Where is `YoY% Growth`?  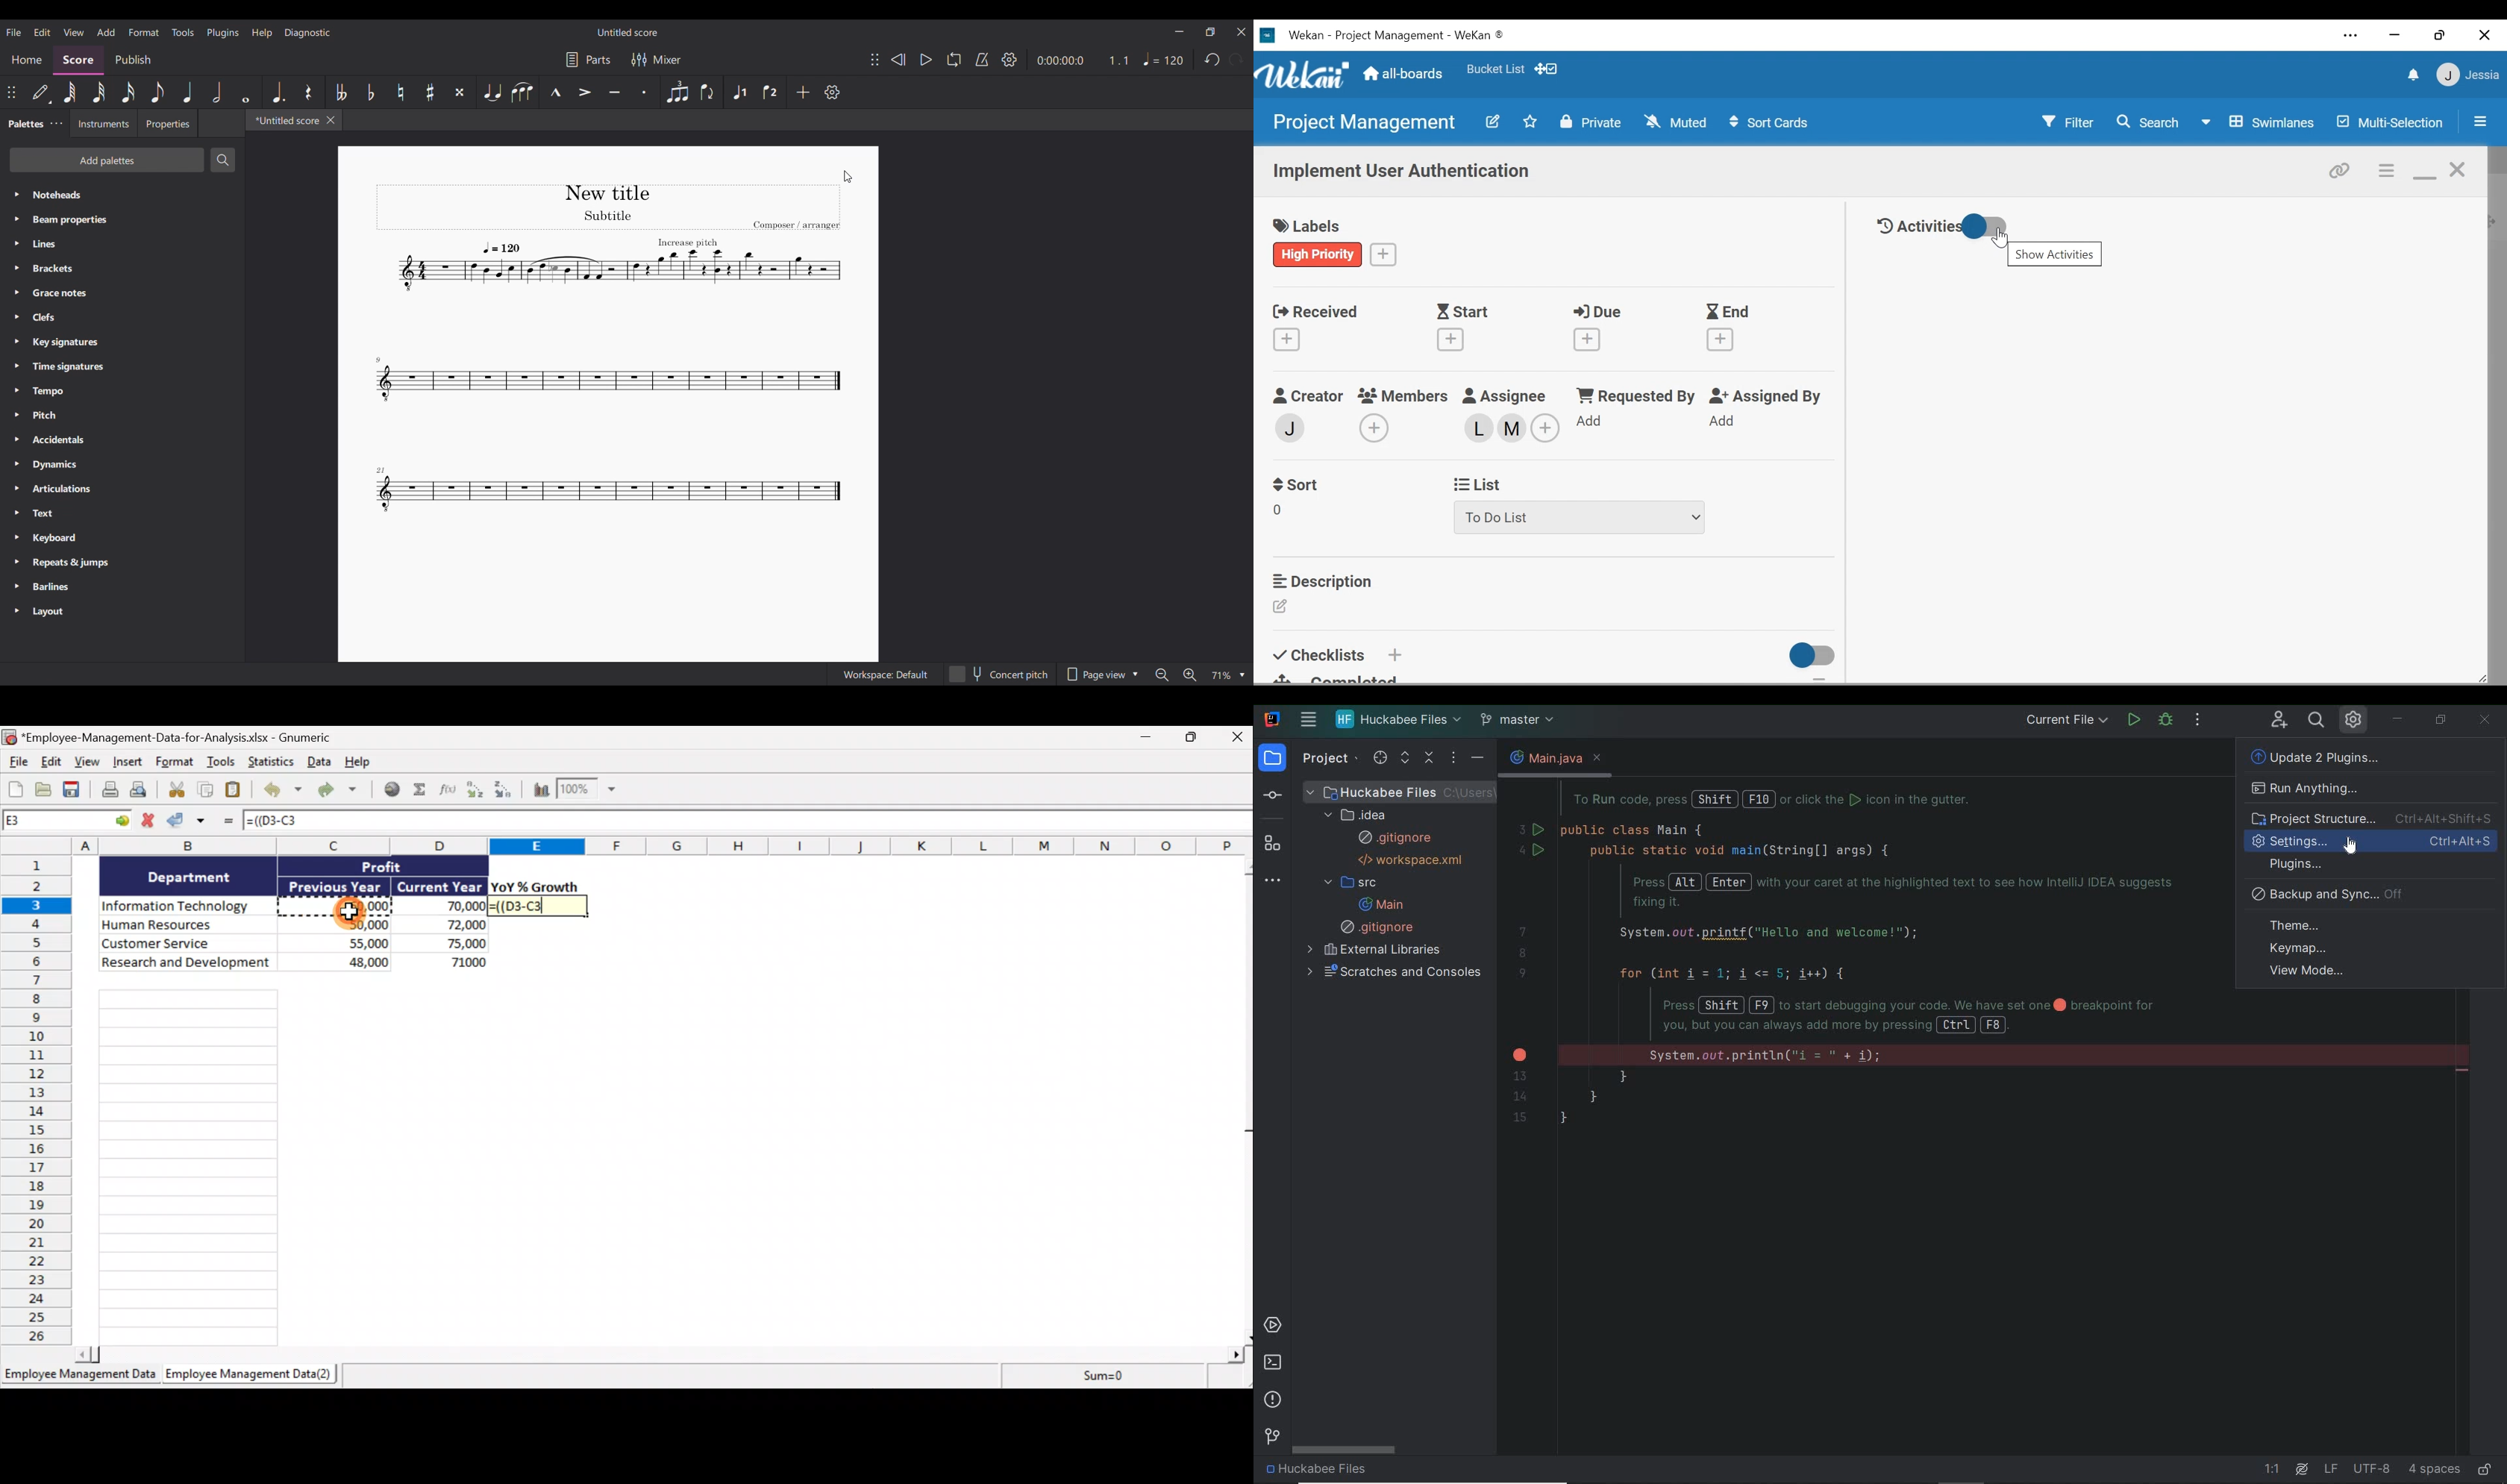
YoY% Growth is located at coordinates (535, 887).